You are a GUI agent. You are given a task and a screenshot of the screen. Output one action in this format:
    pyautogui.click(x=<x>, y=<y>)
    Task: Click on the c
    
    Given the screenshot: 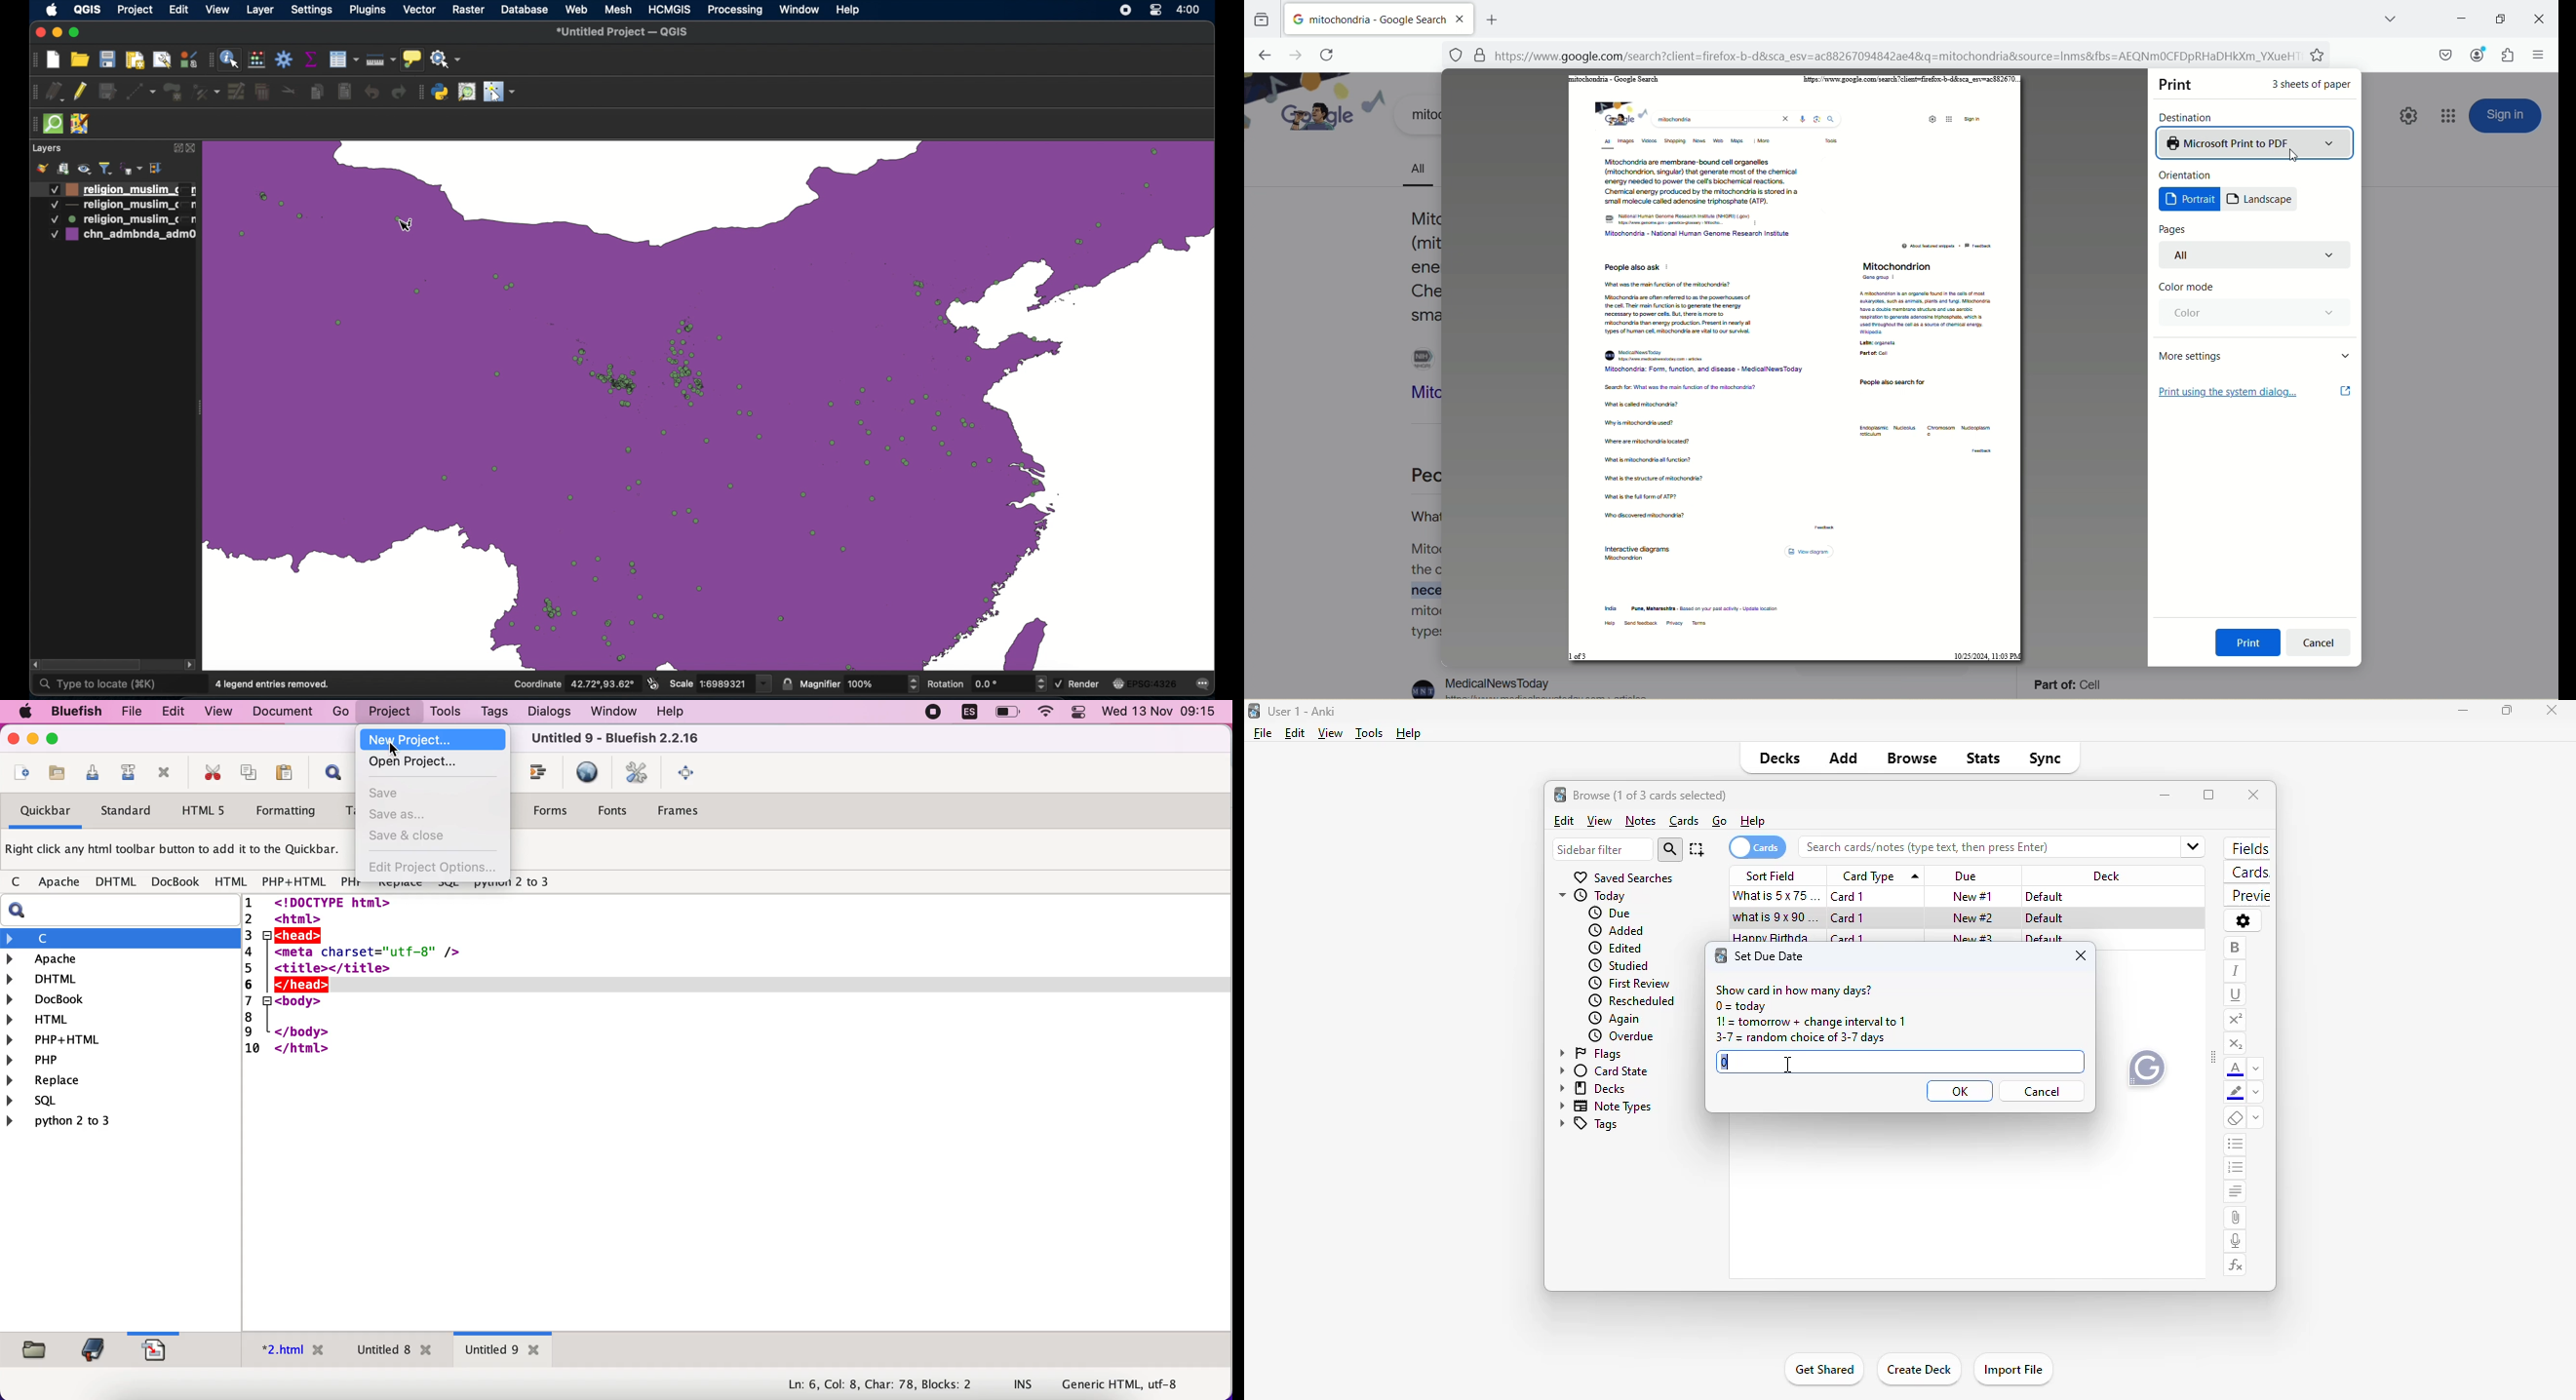 What is the action you would take?
    pyautogui.click(x=121, y=938)
    